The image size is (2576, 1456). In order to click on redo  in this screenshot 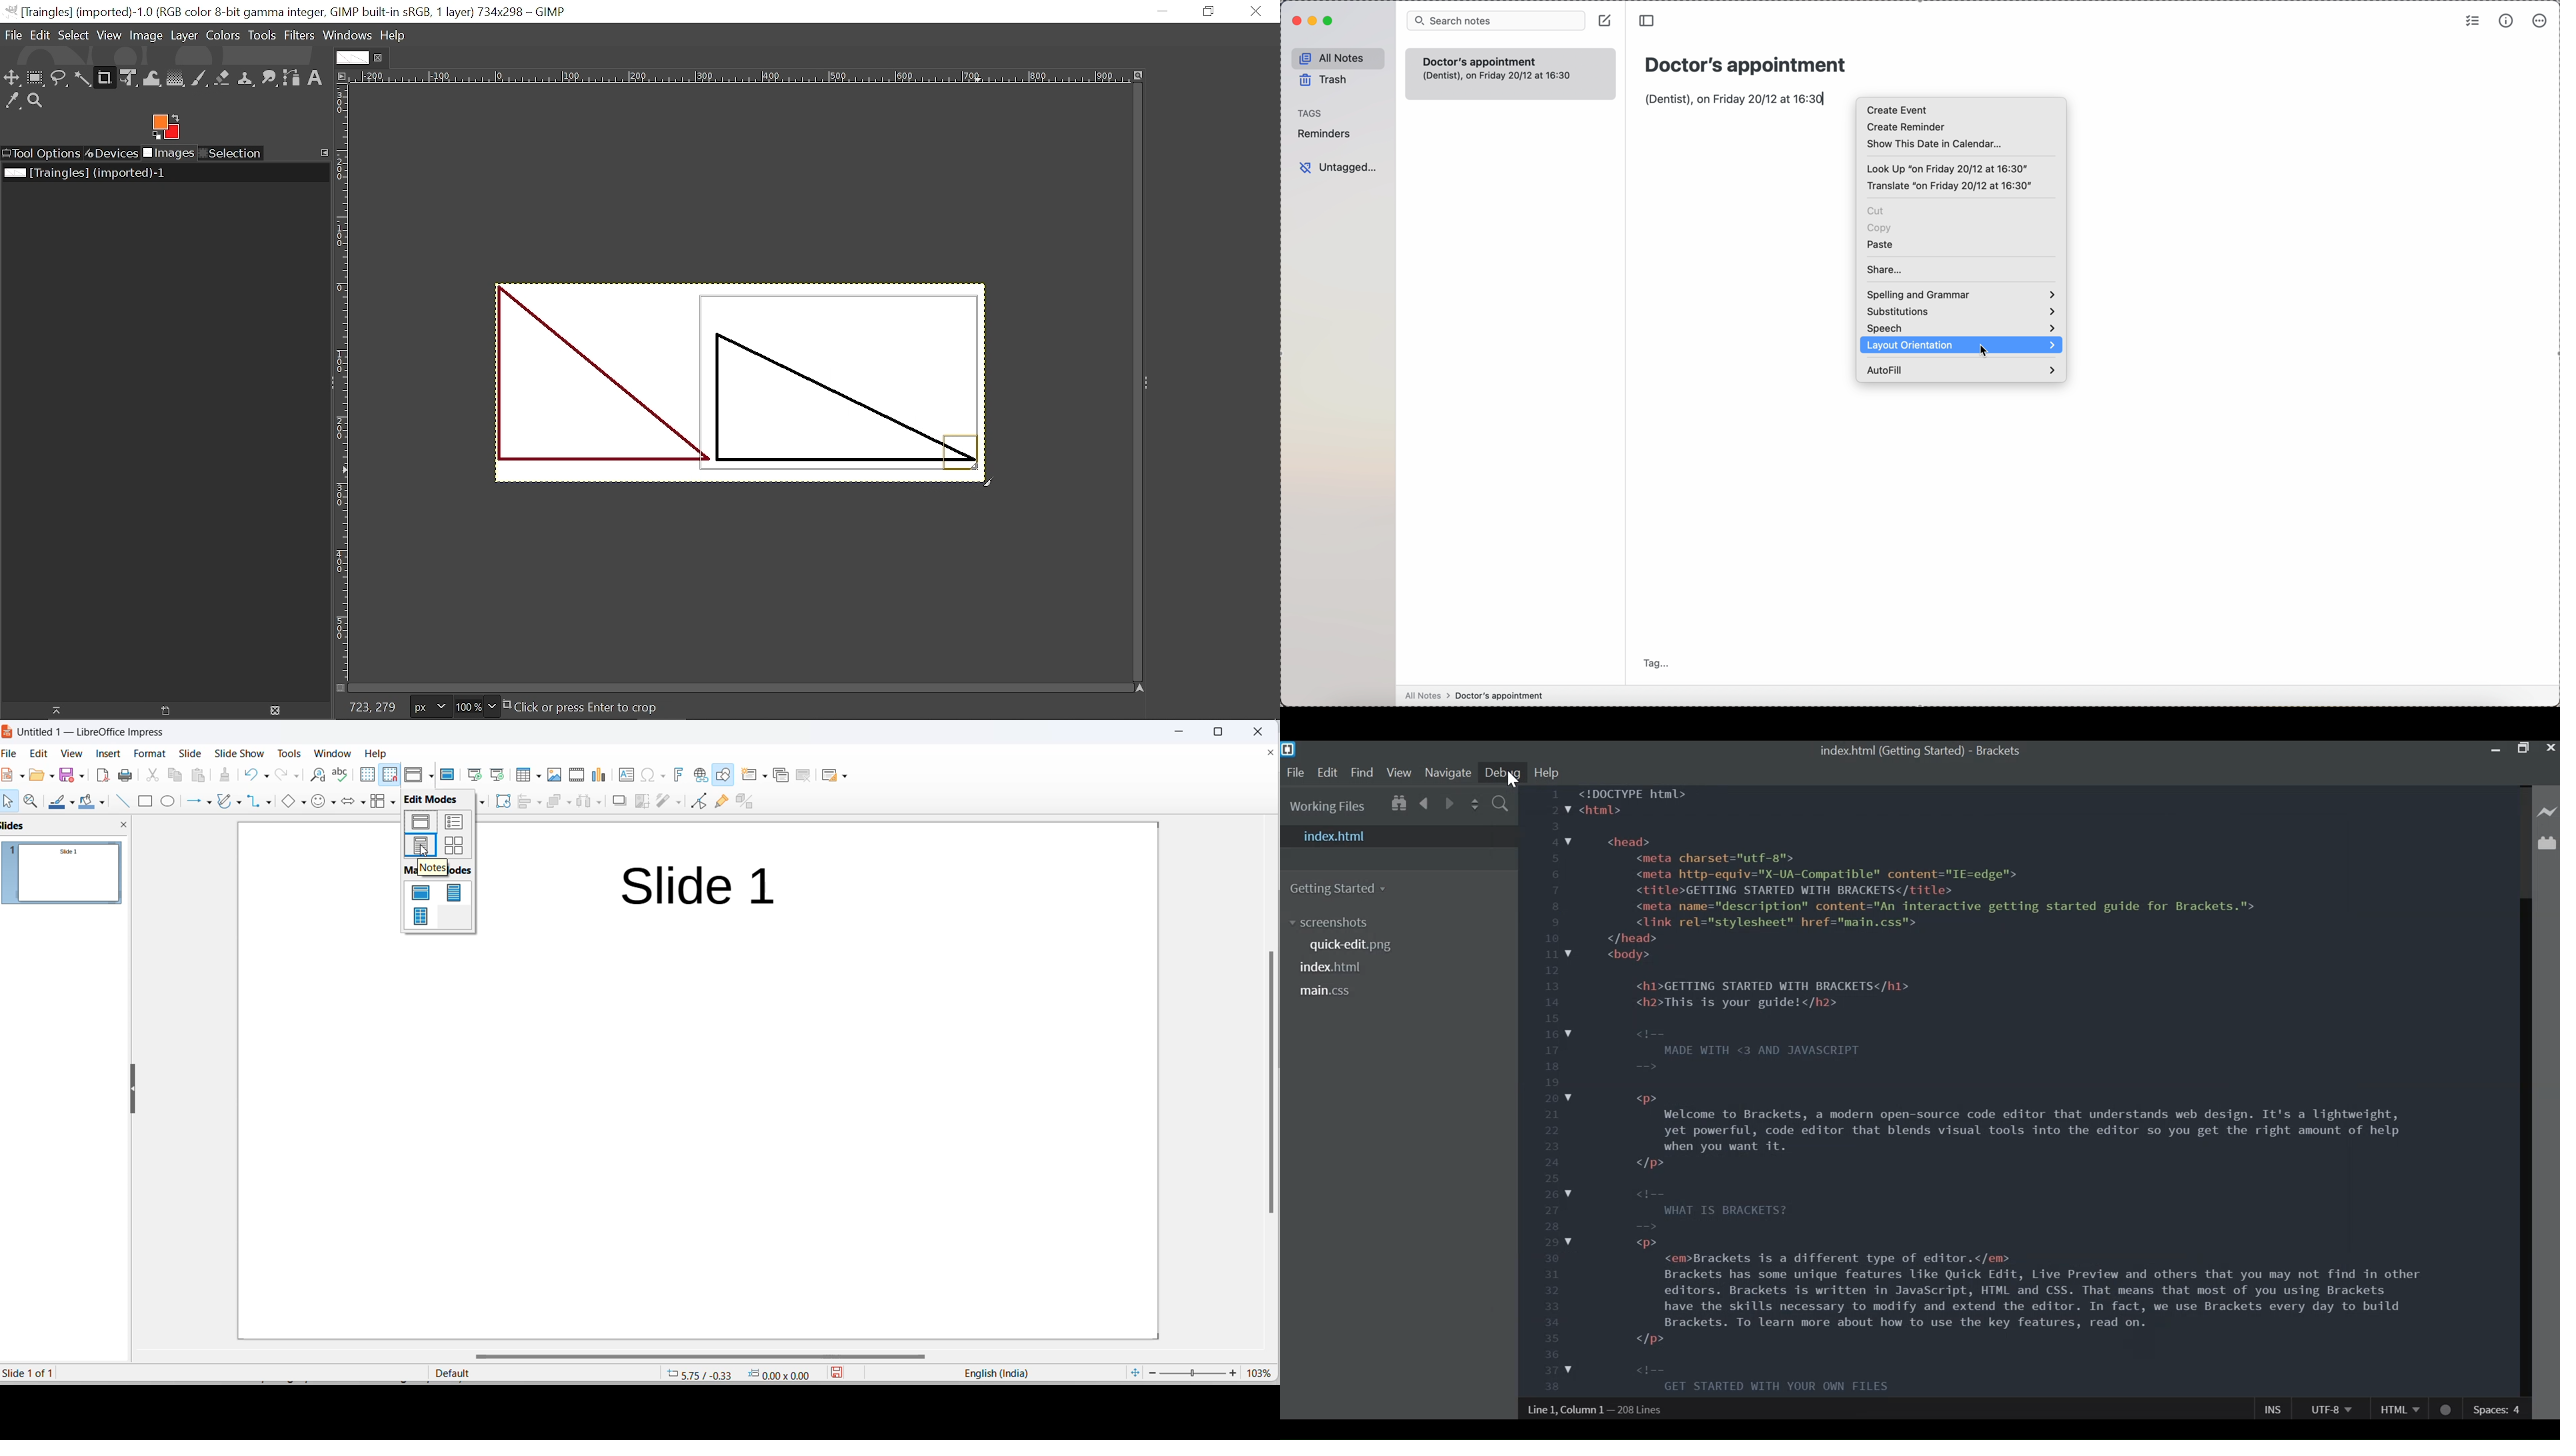, I will do `click(282, 775)`.